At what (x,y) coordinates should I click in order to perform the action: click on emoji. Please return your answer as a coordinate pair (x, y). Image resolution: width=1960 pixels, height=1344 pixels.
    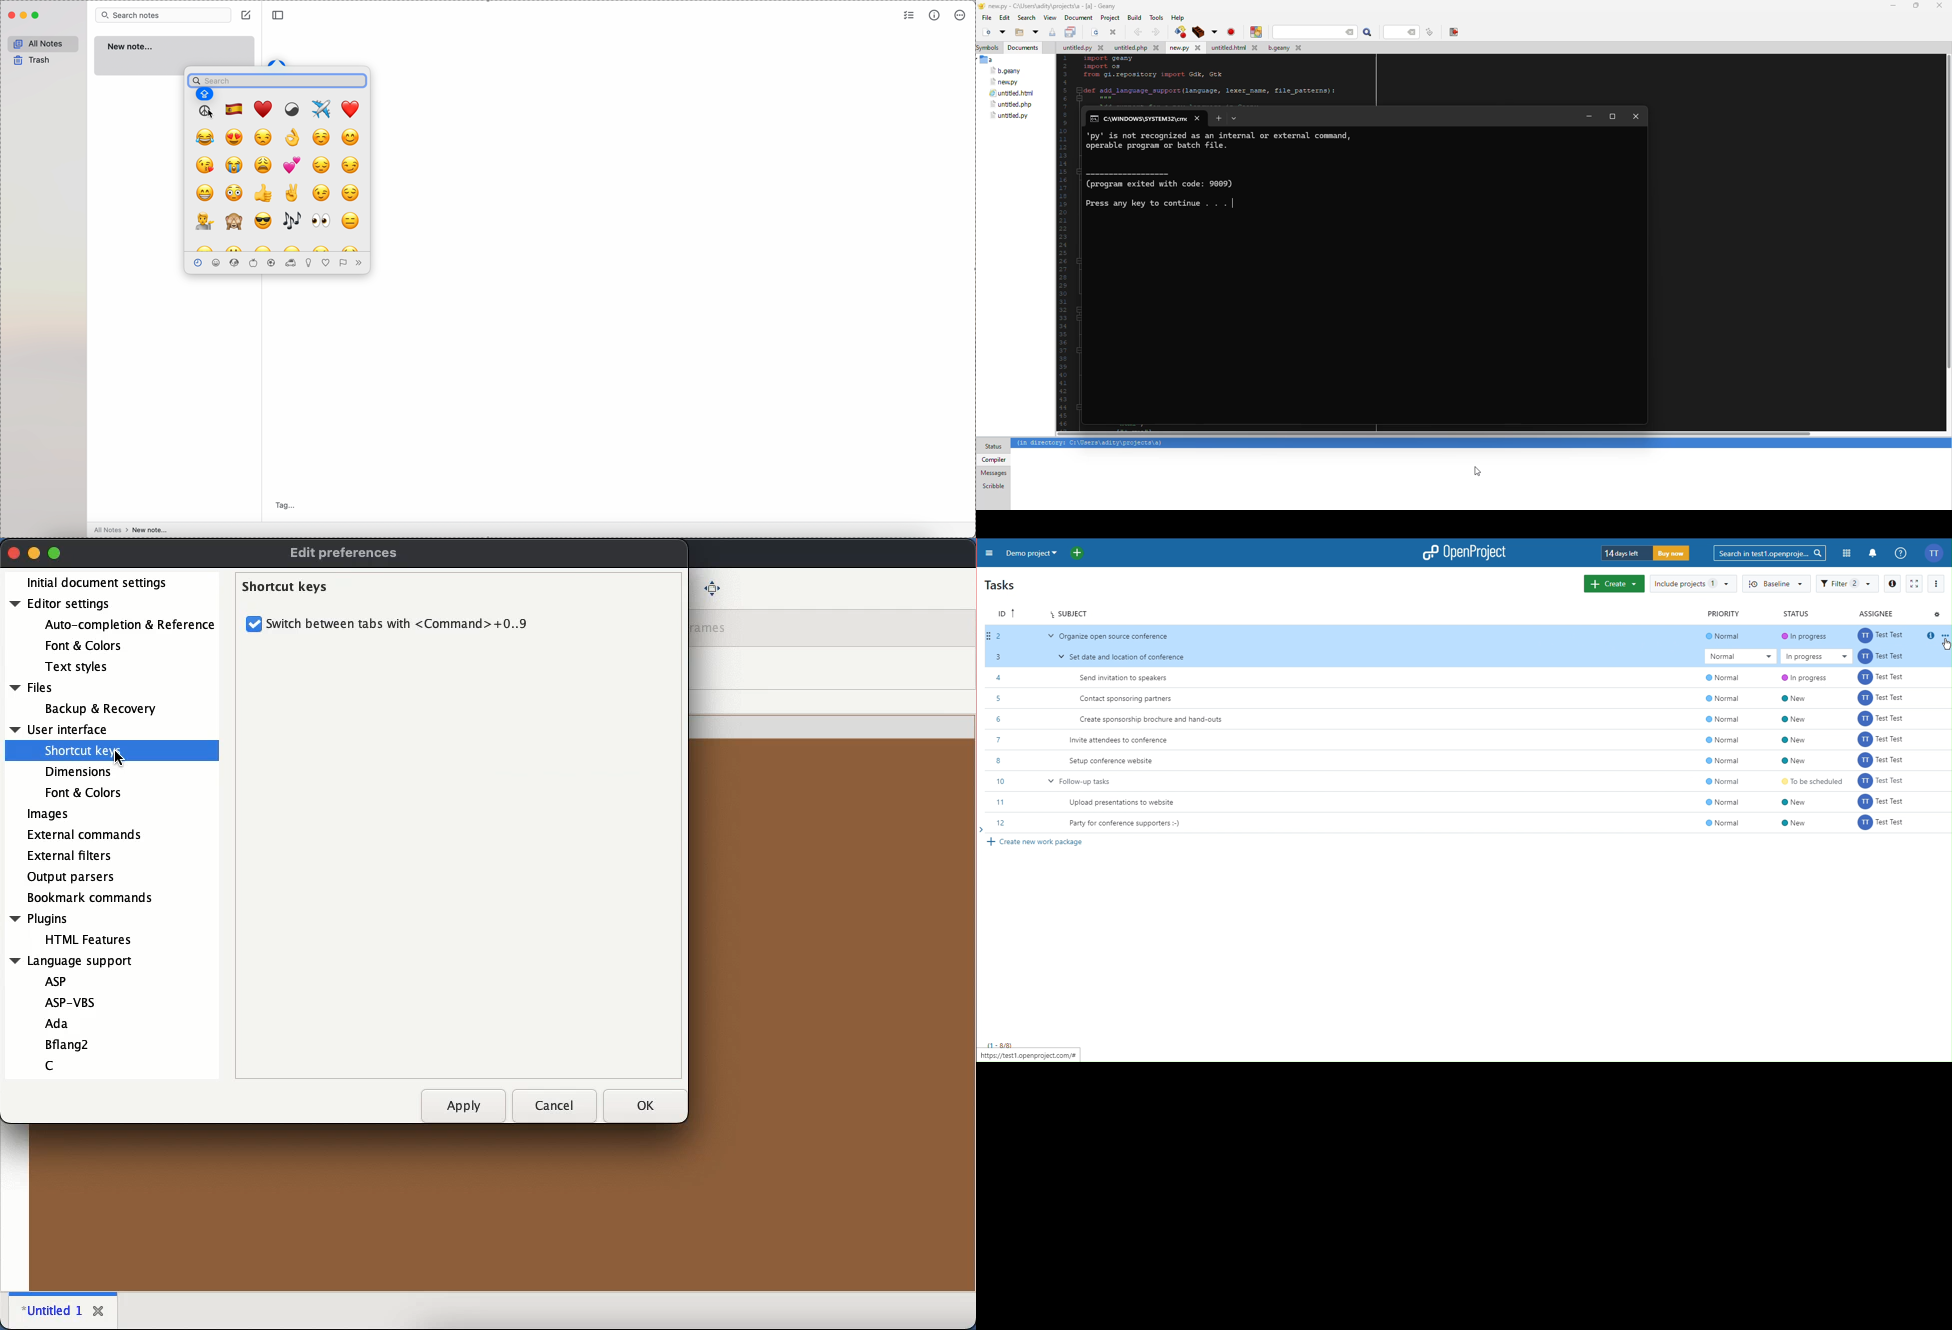
    Looking at the image, I should click on (351, 137).